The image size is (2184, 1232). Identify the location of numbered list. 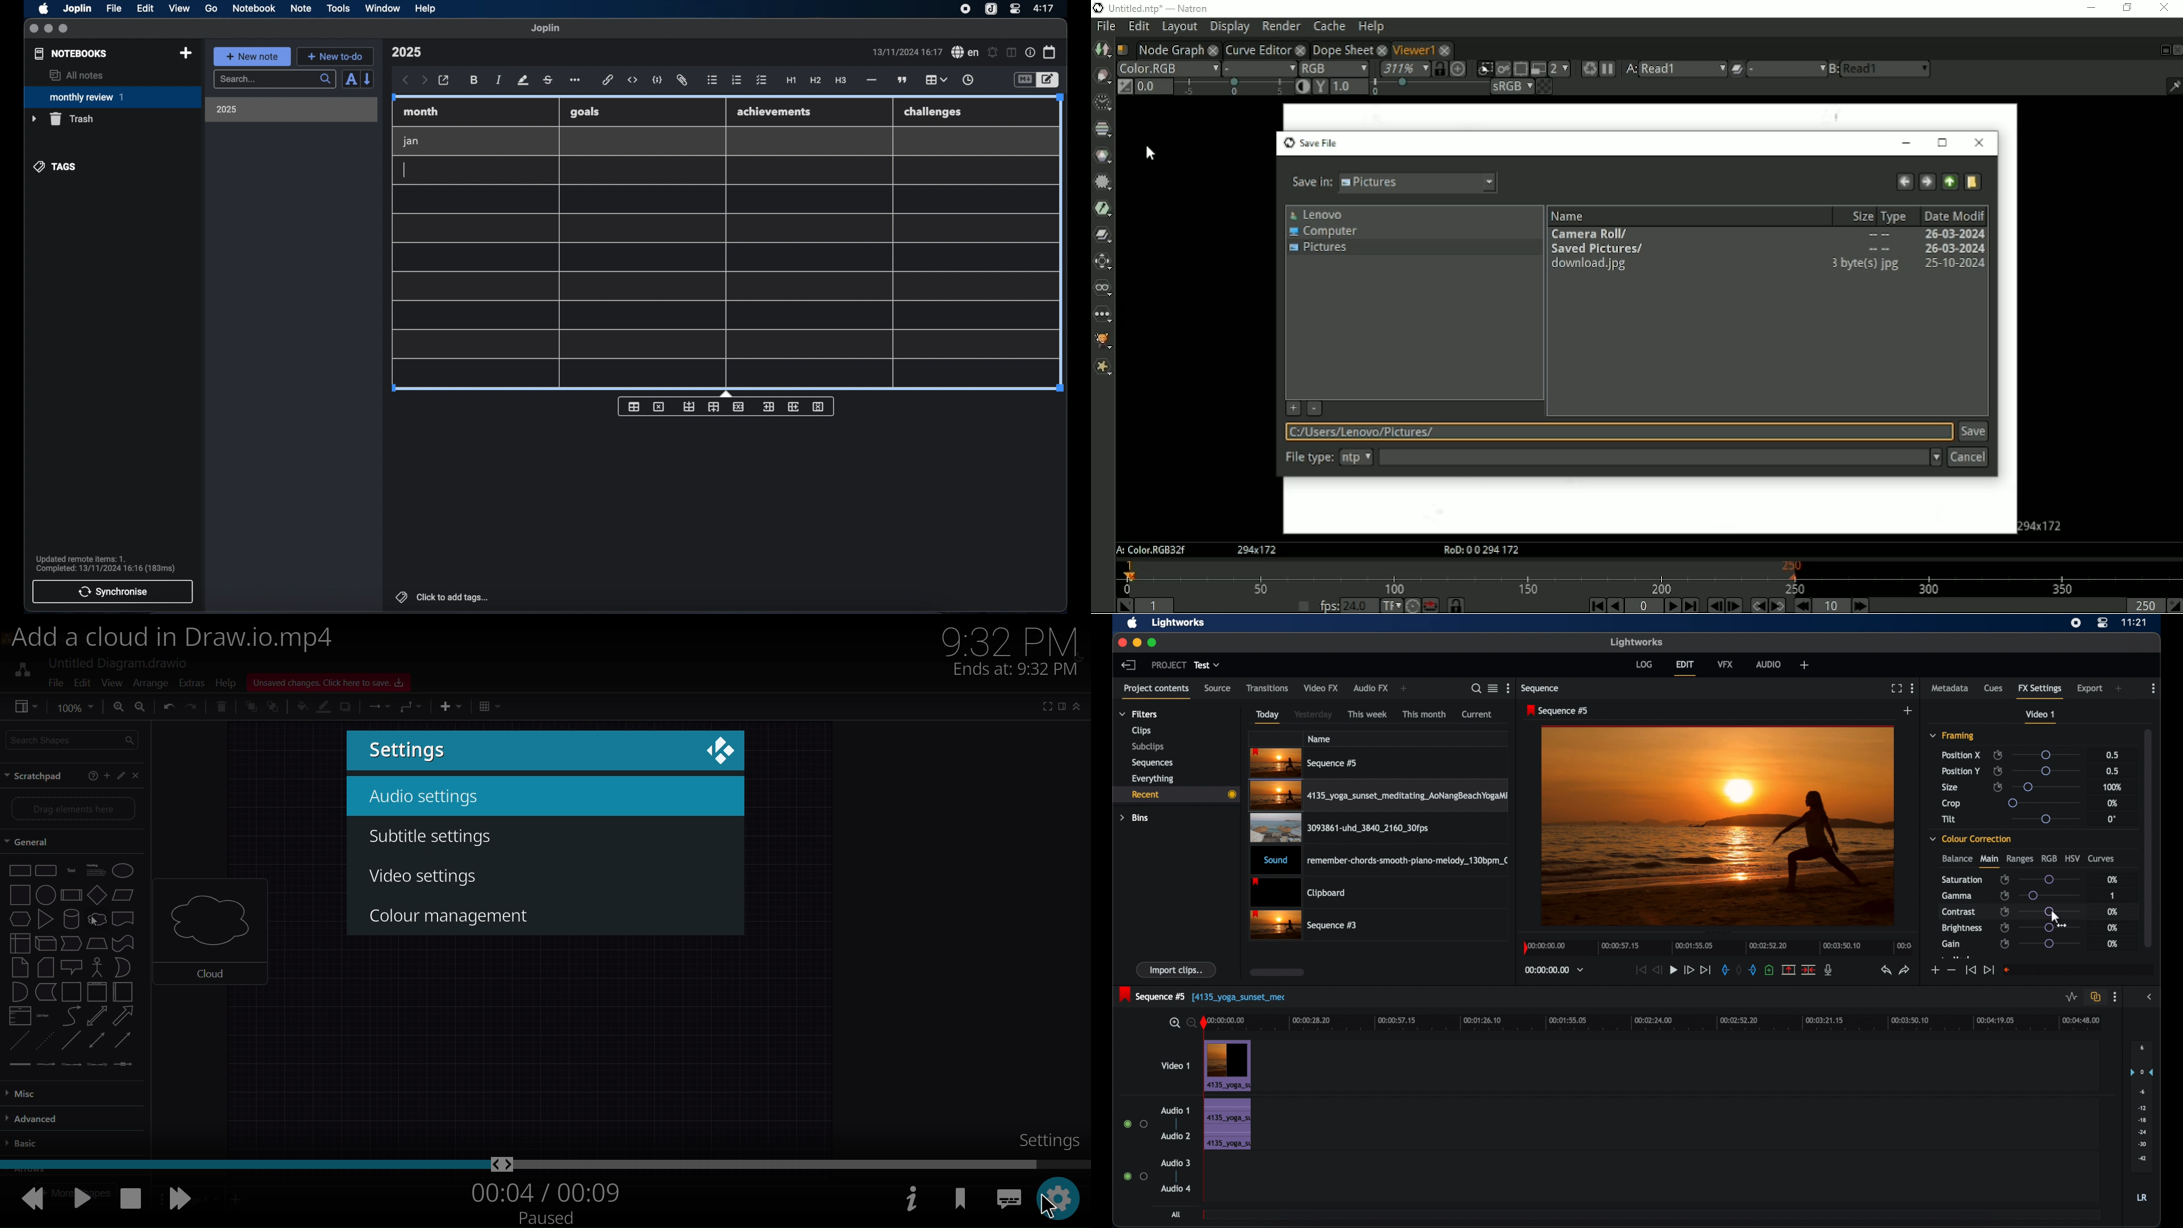
(737, 80).